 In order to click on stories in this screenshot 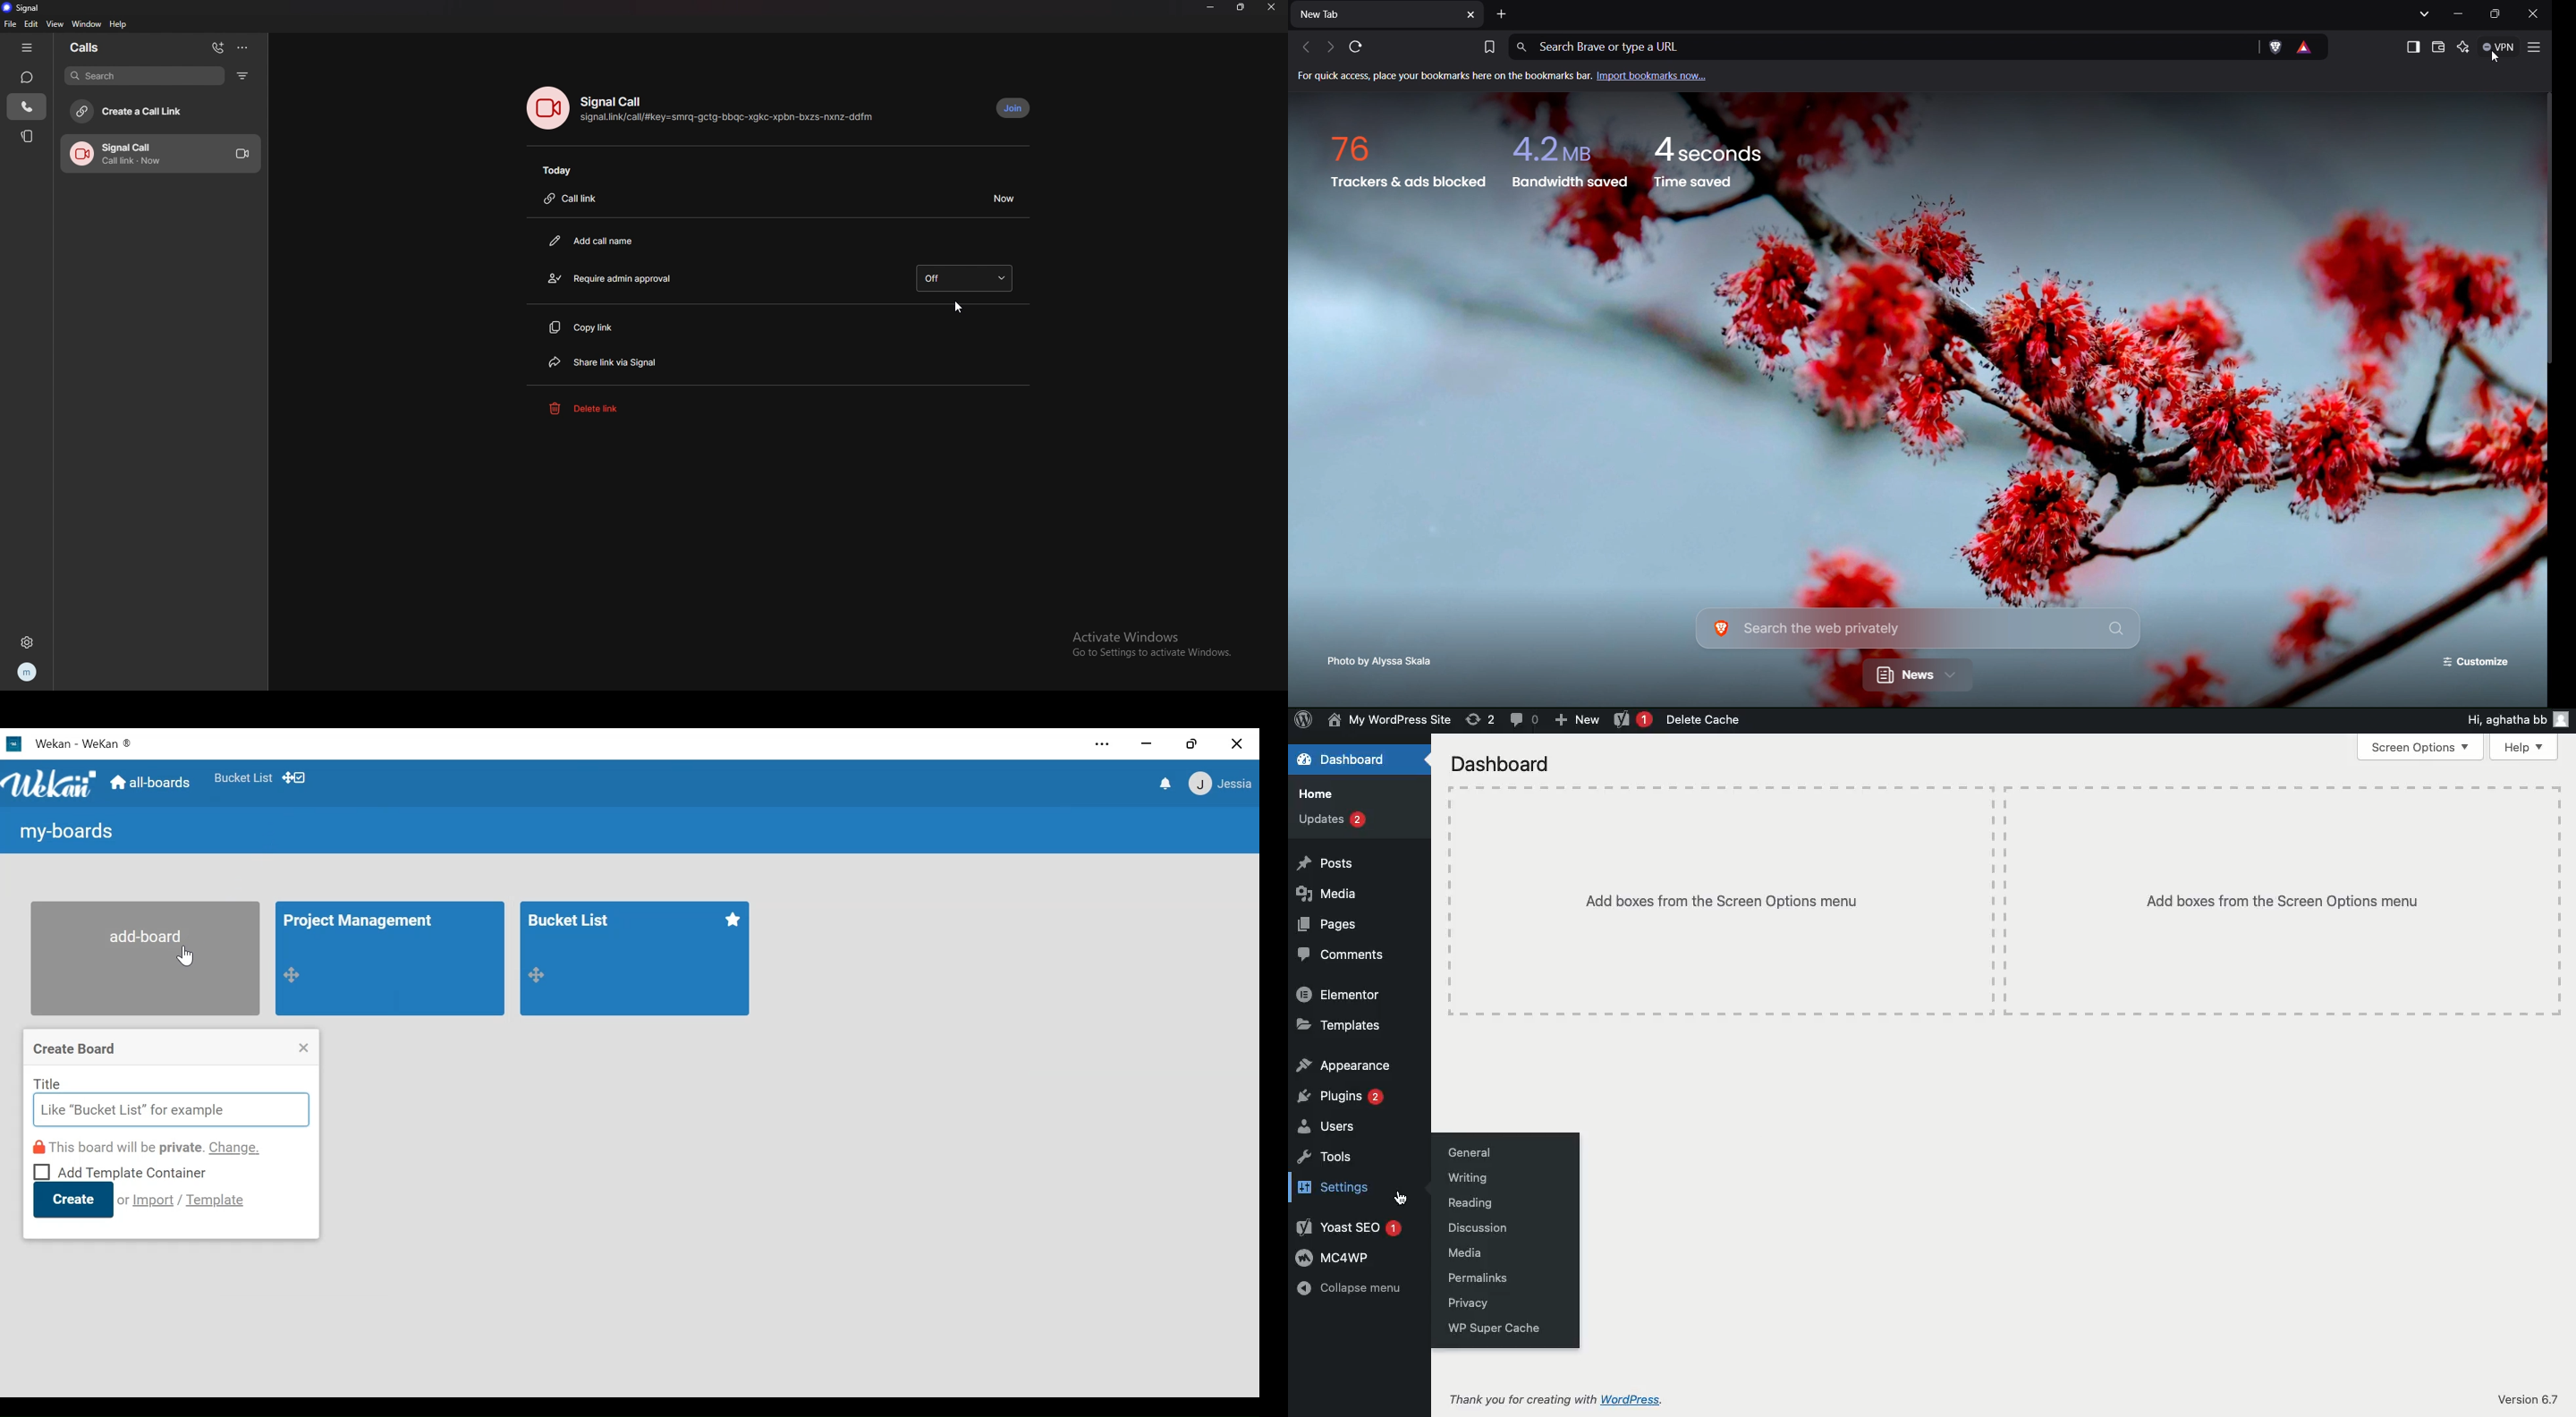, I will do `click(28, 135)`.